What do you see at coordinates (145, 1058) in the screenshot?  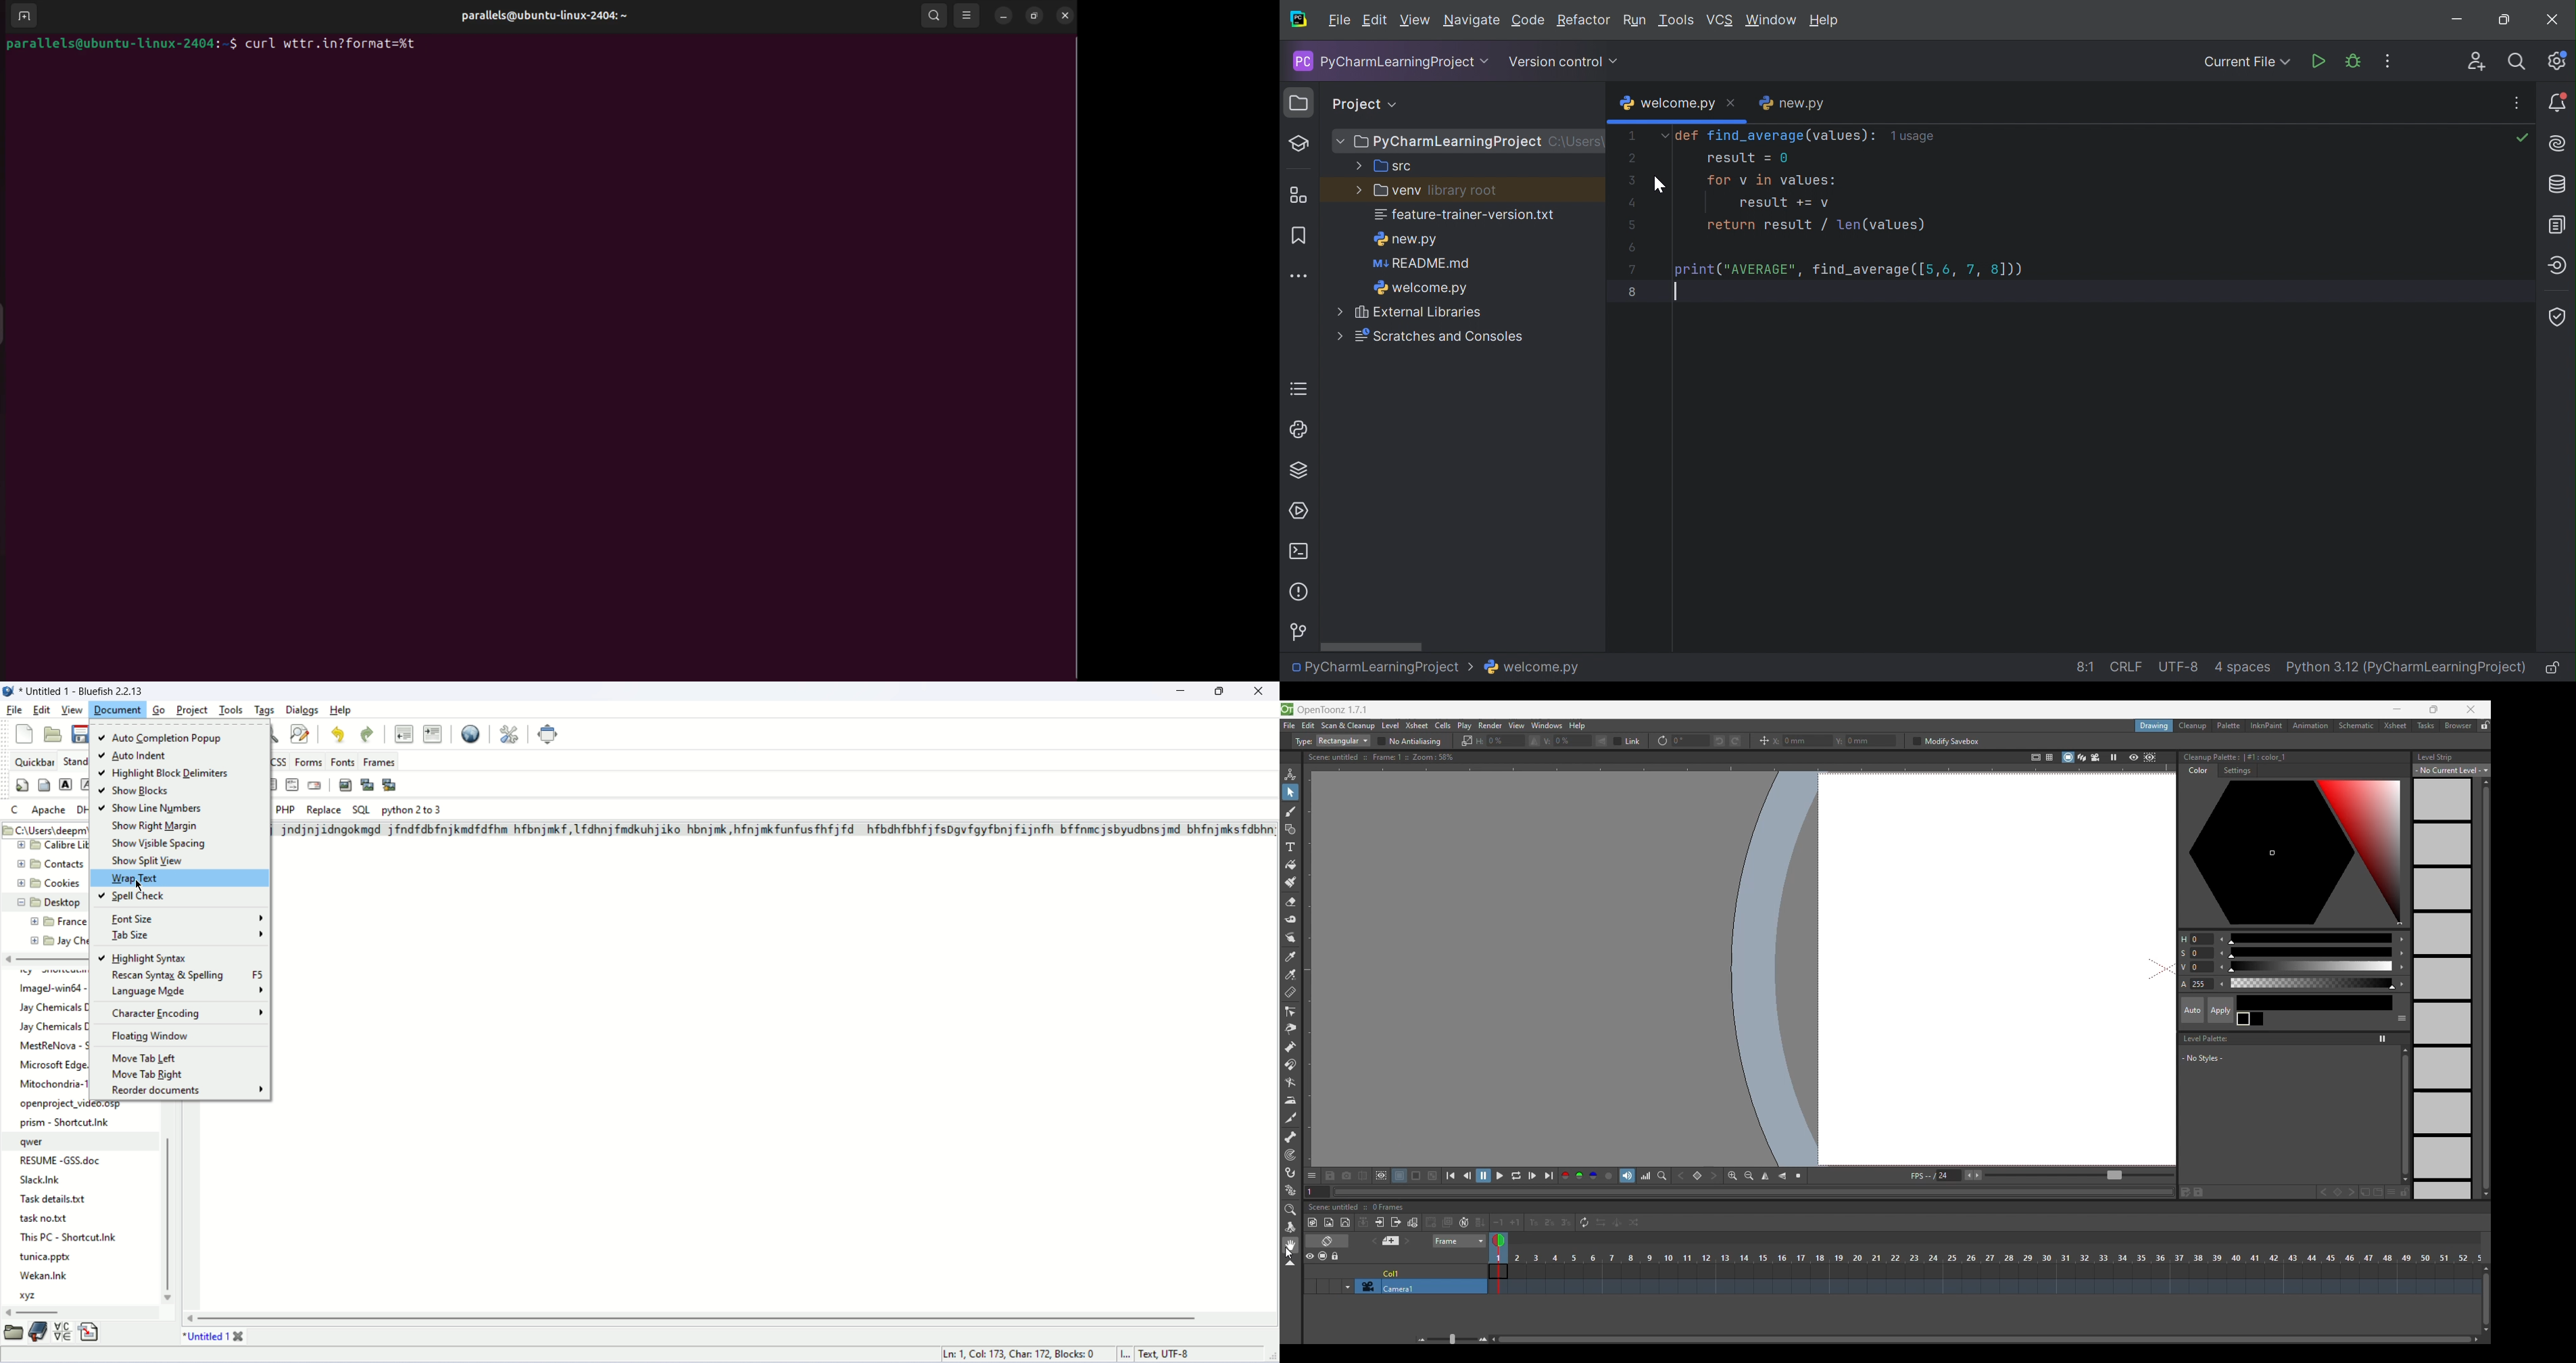 I see `move tab left` at bounding box center [145, 1058].